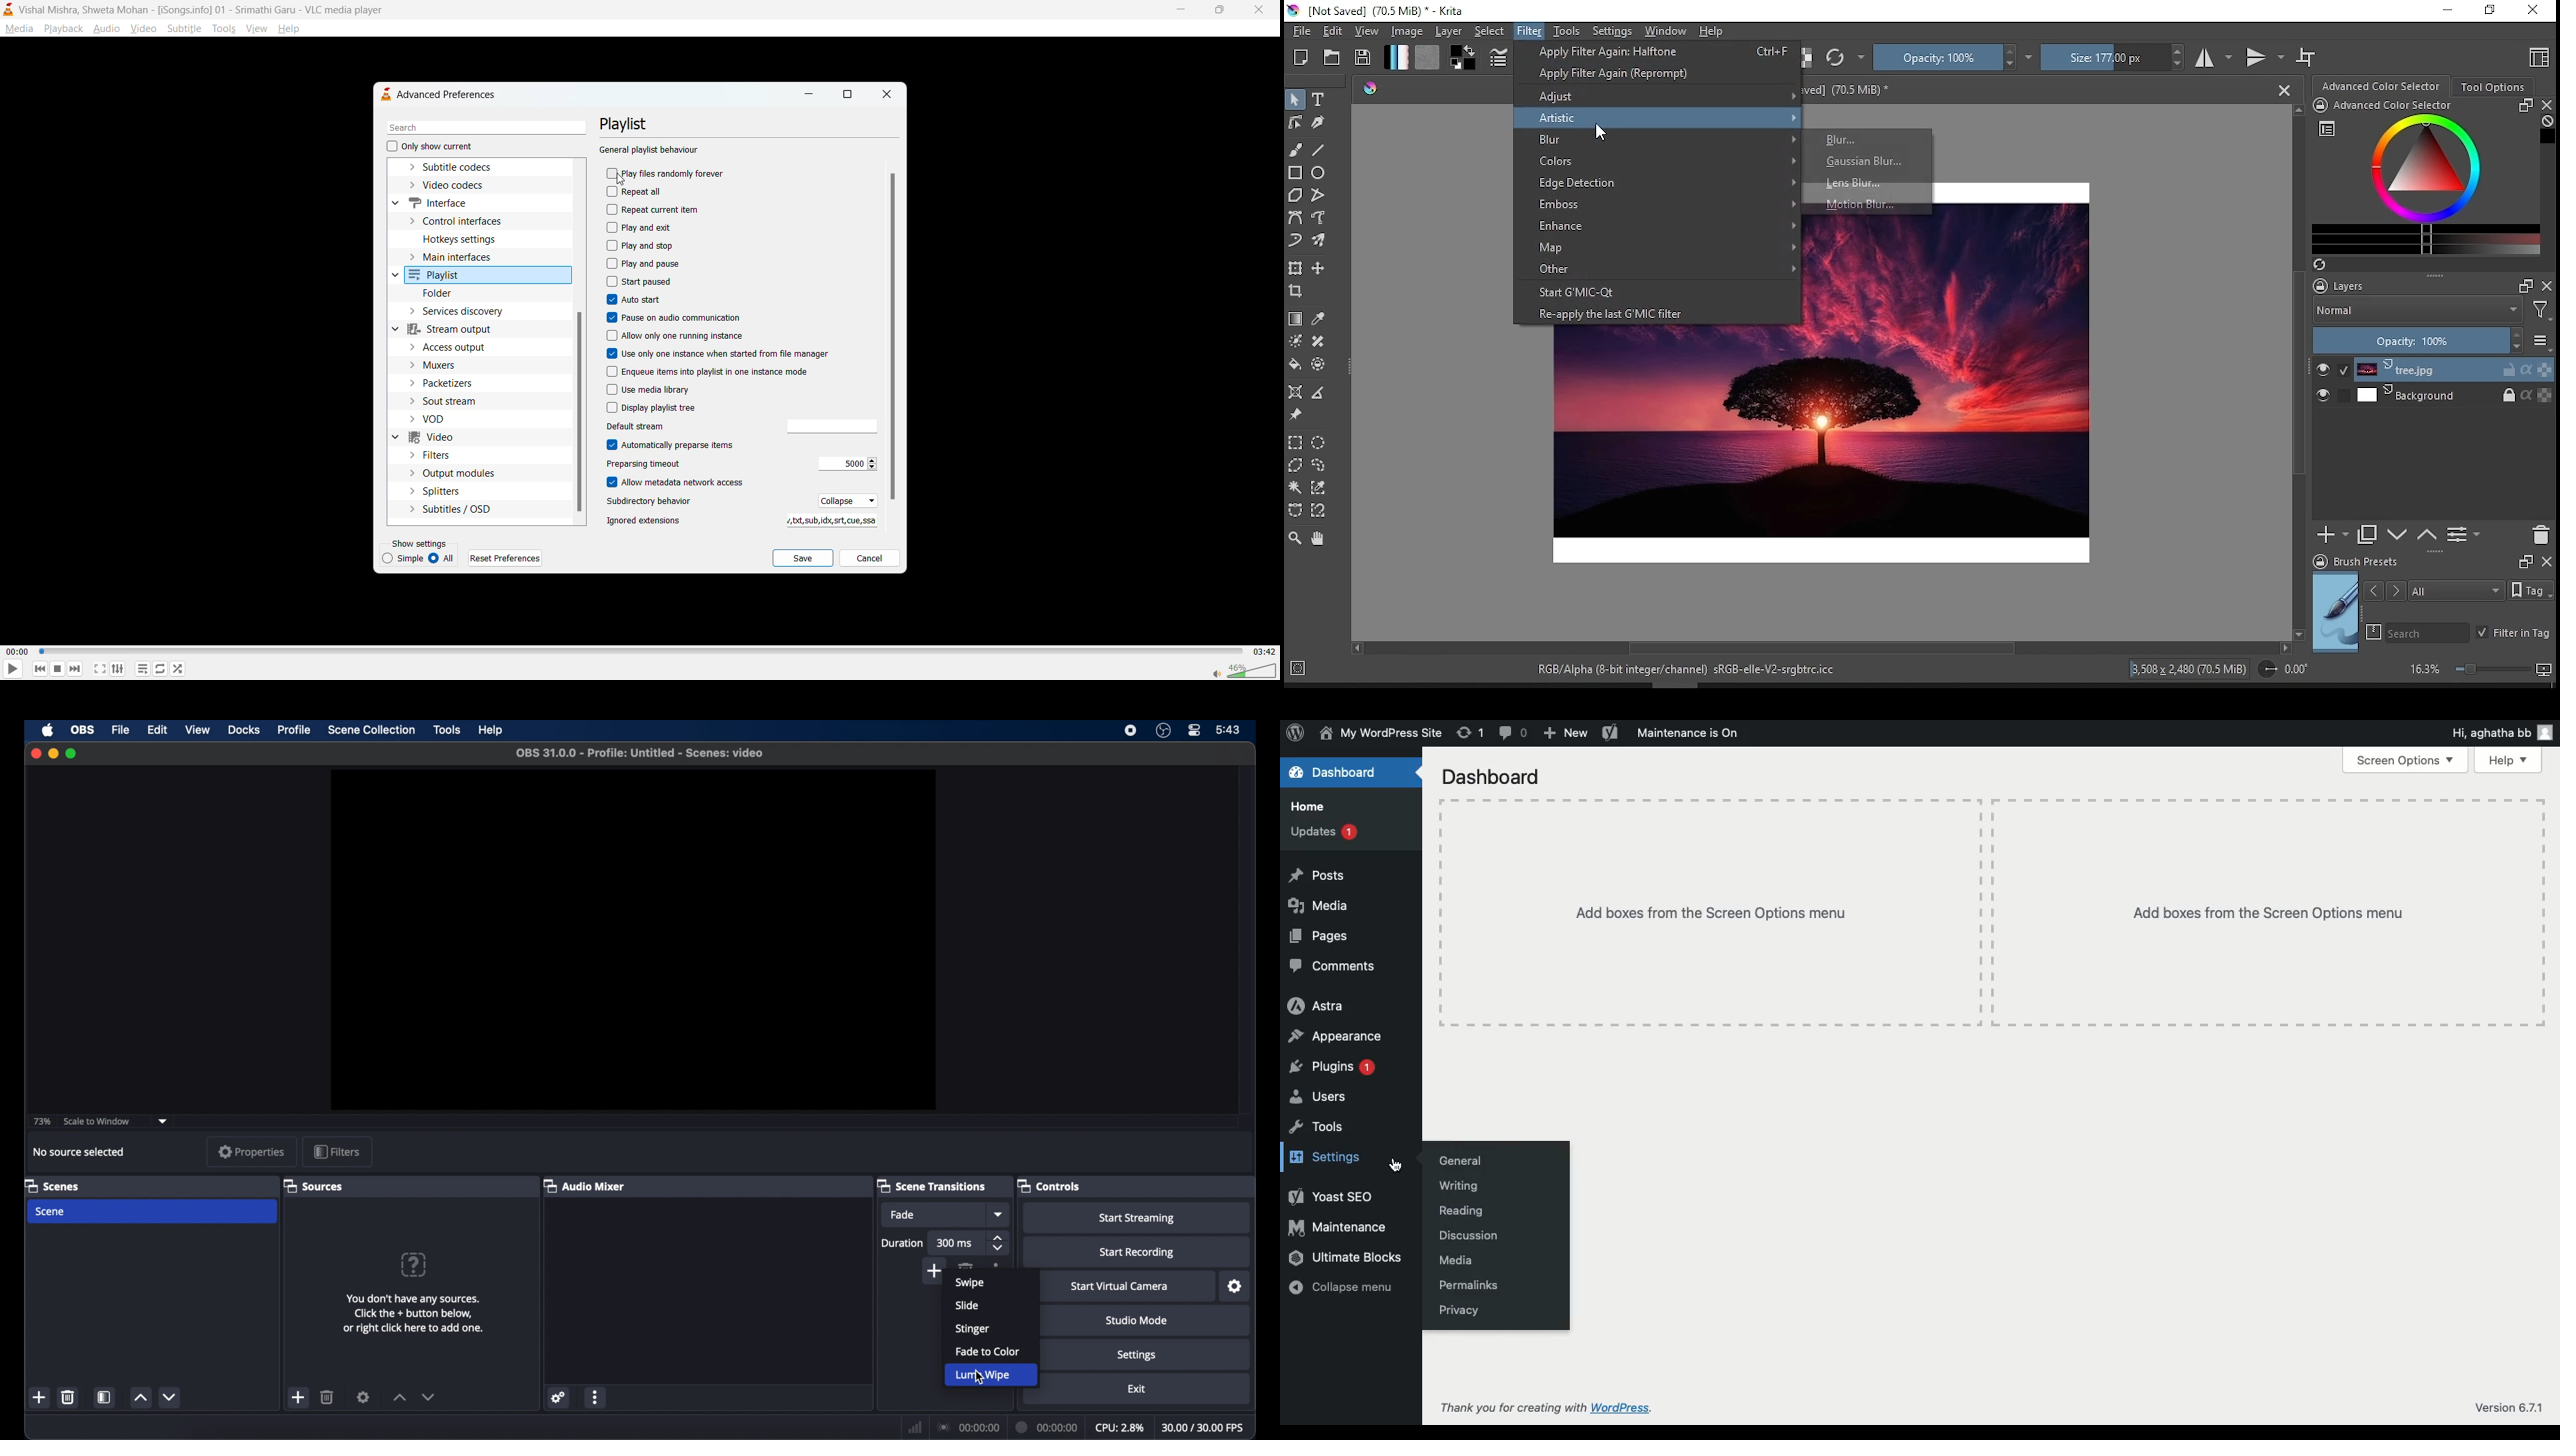 The width and height of the screenshot is (2576, 1456). I want to click on start virtual camera, so click(1119, 1286).